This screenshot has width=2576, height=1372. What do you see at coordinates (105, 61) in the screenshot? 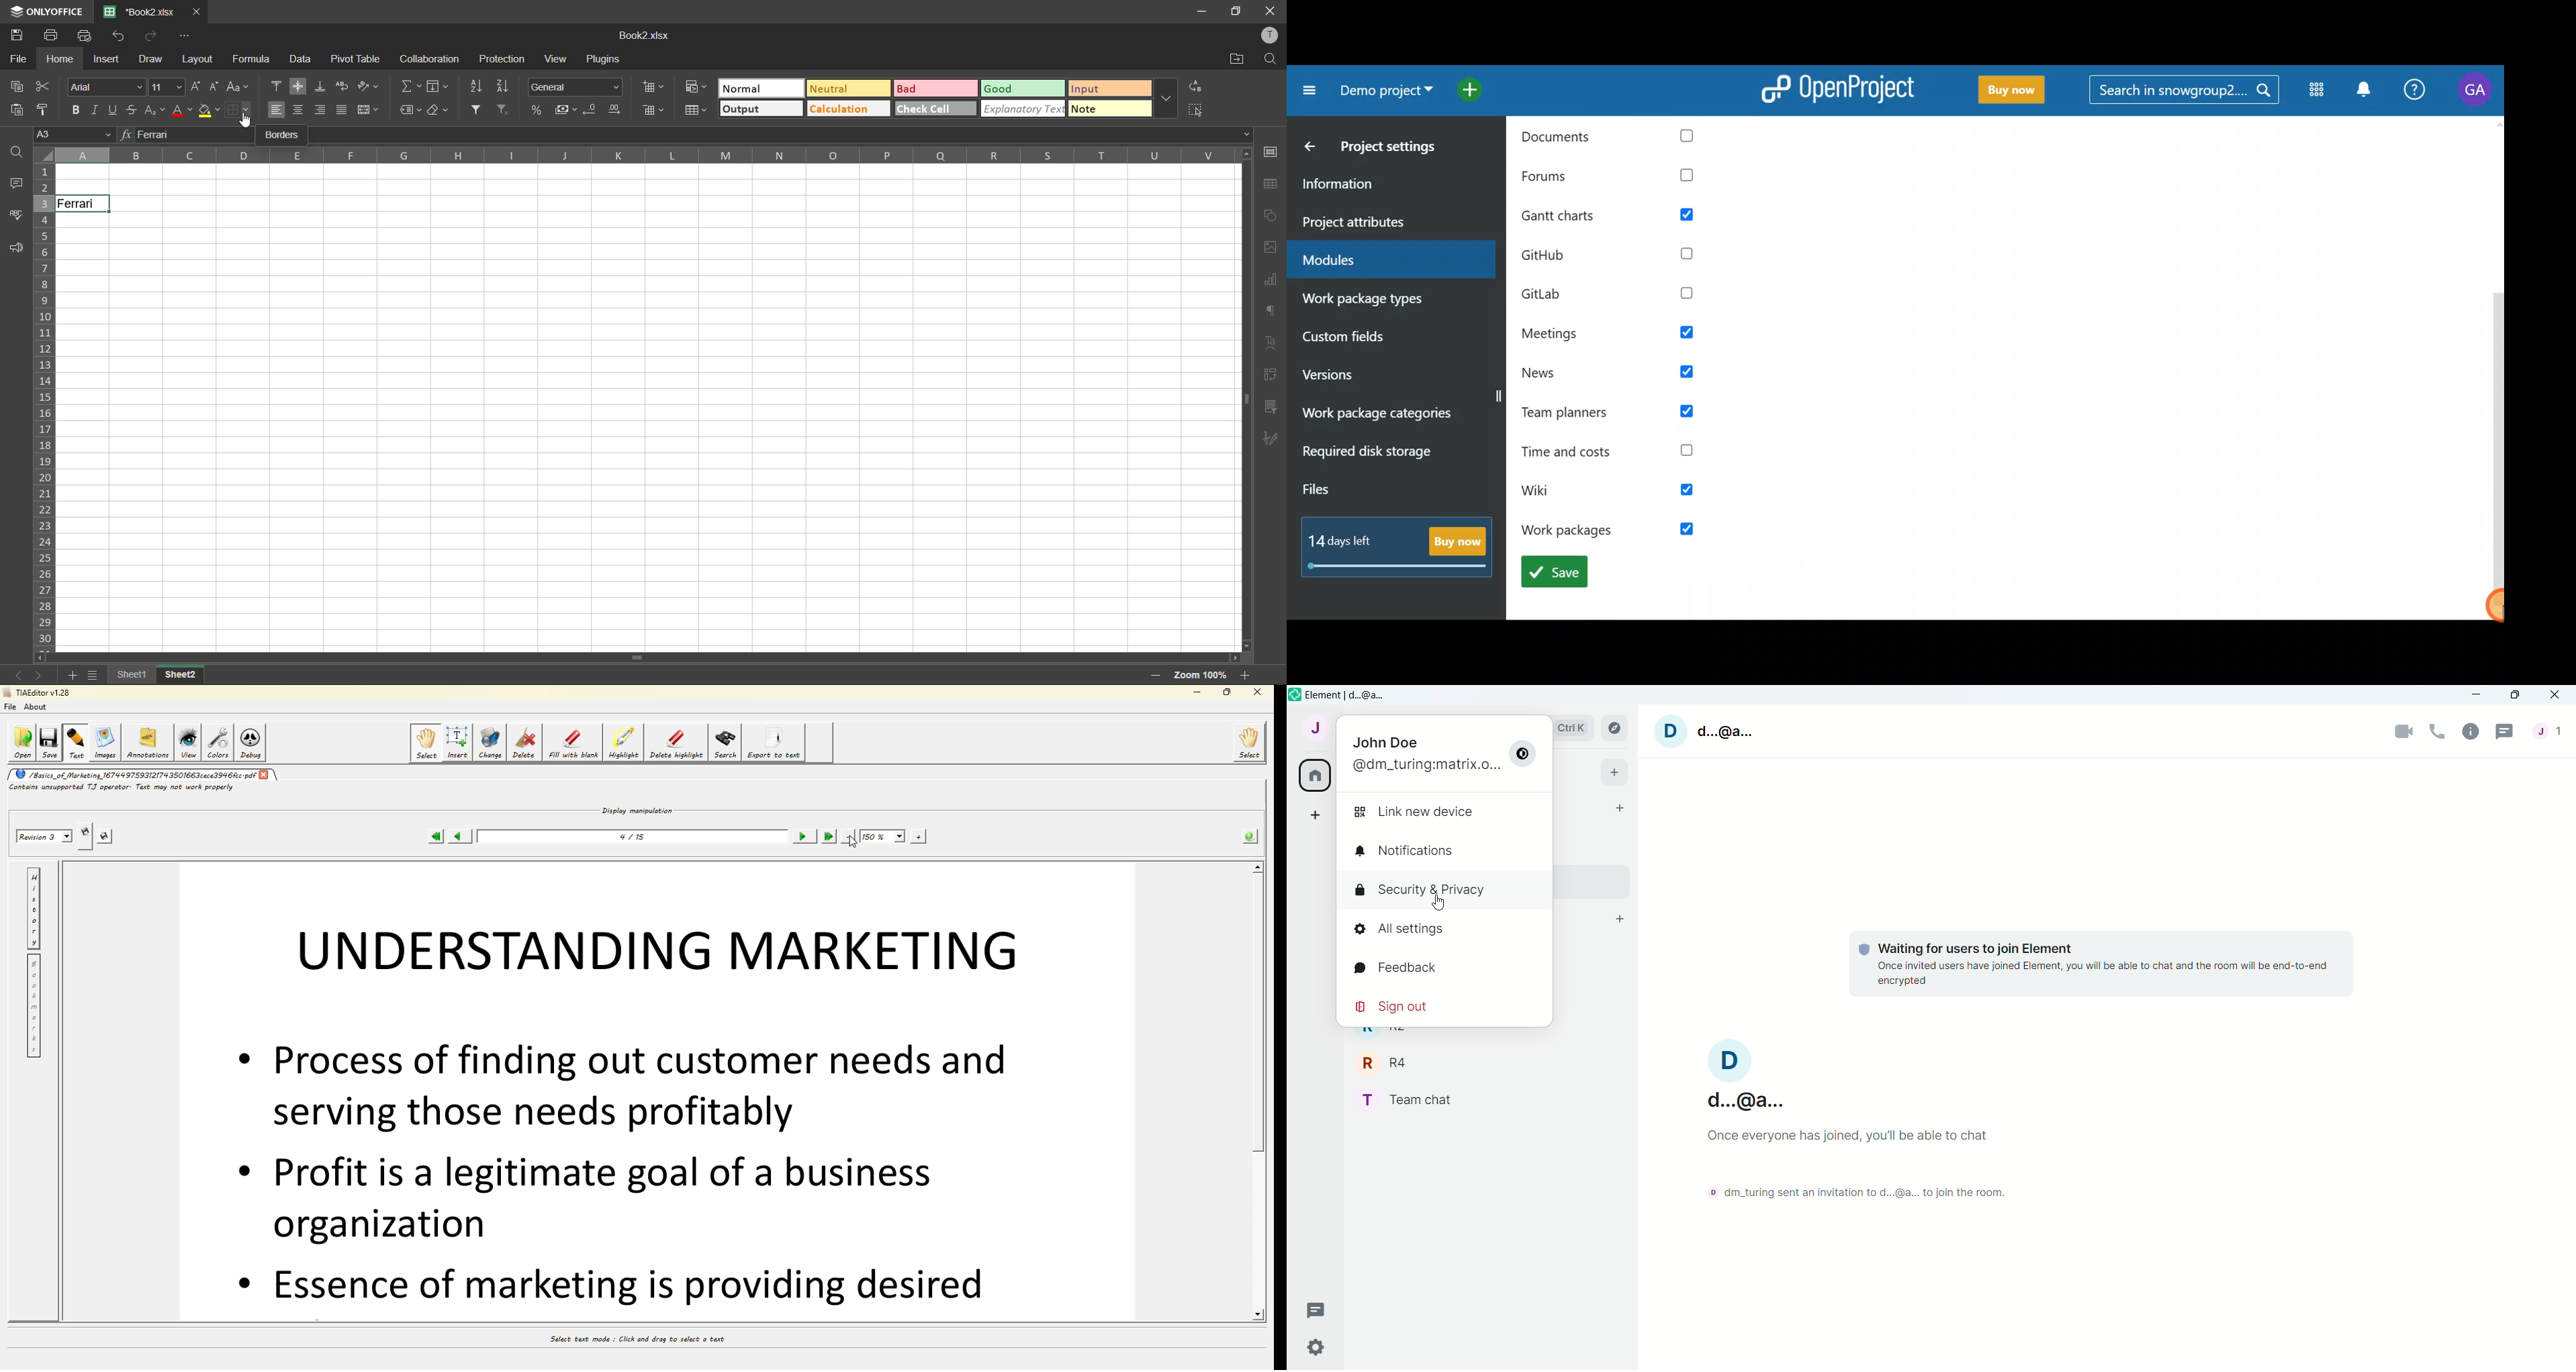
I see `insert` at bounding box center [105, 61].